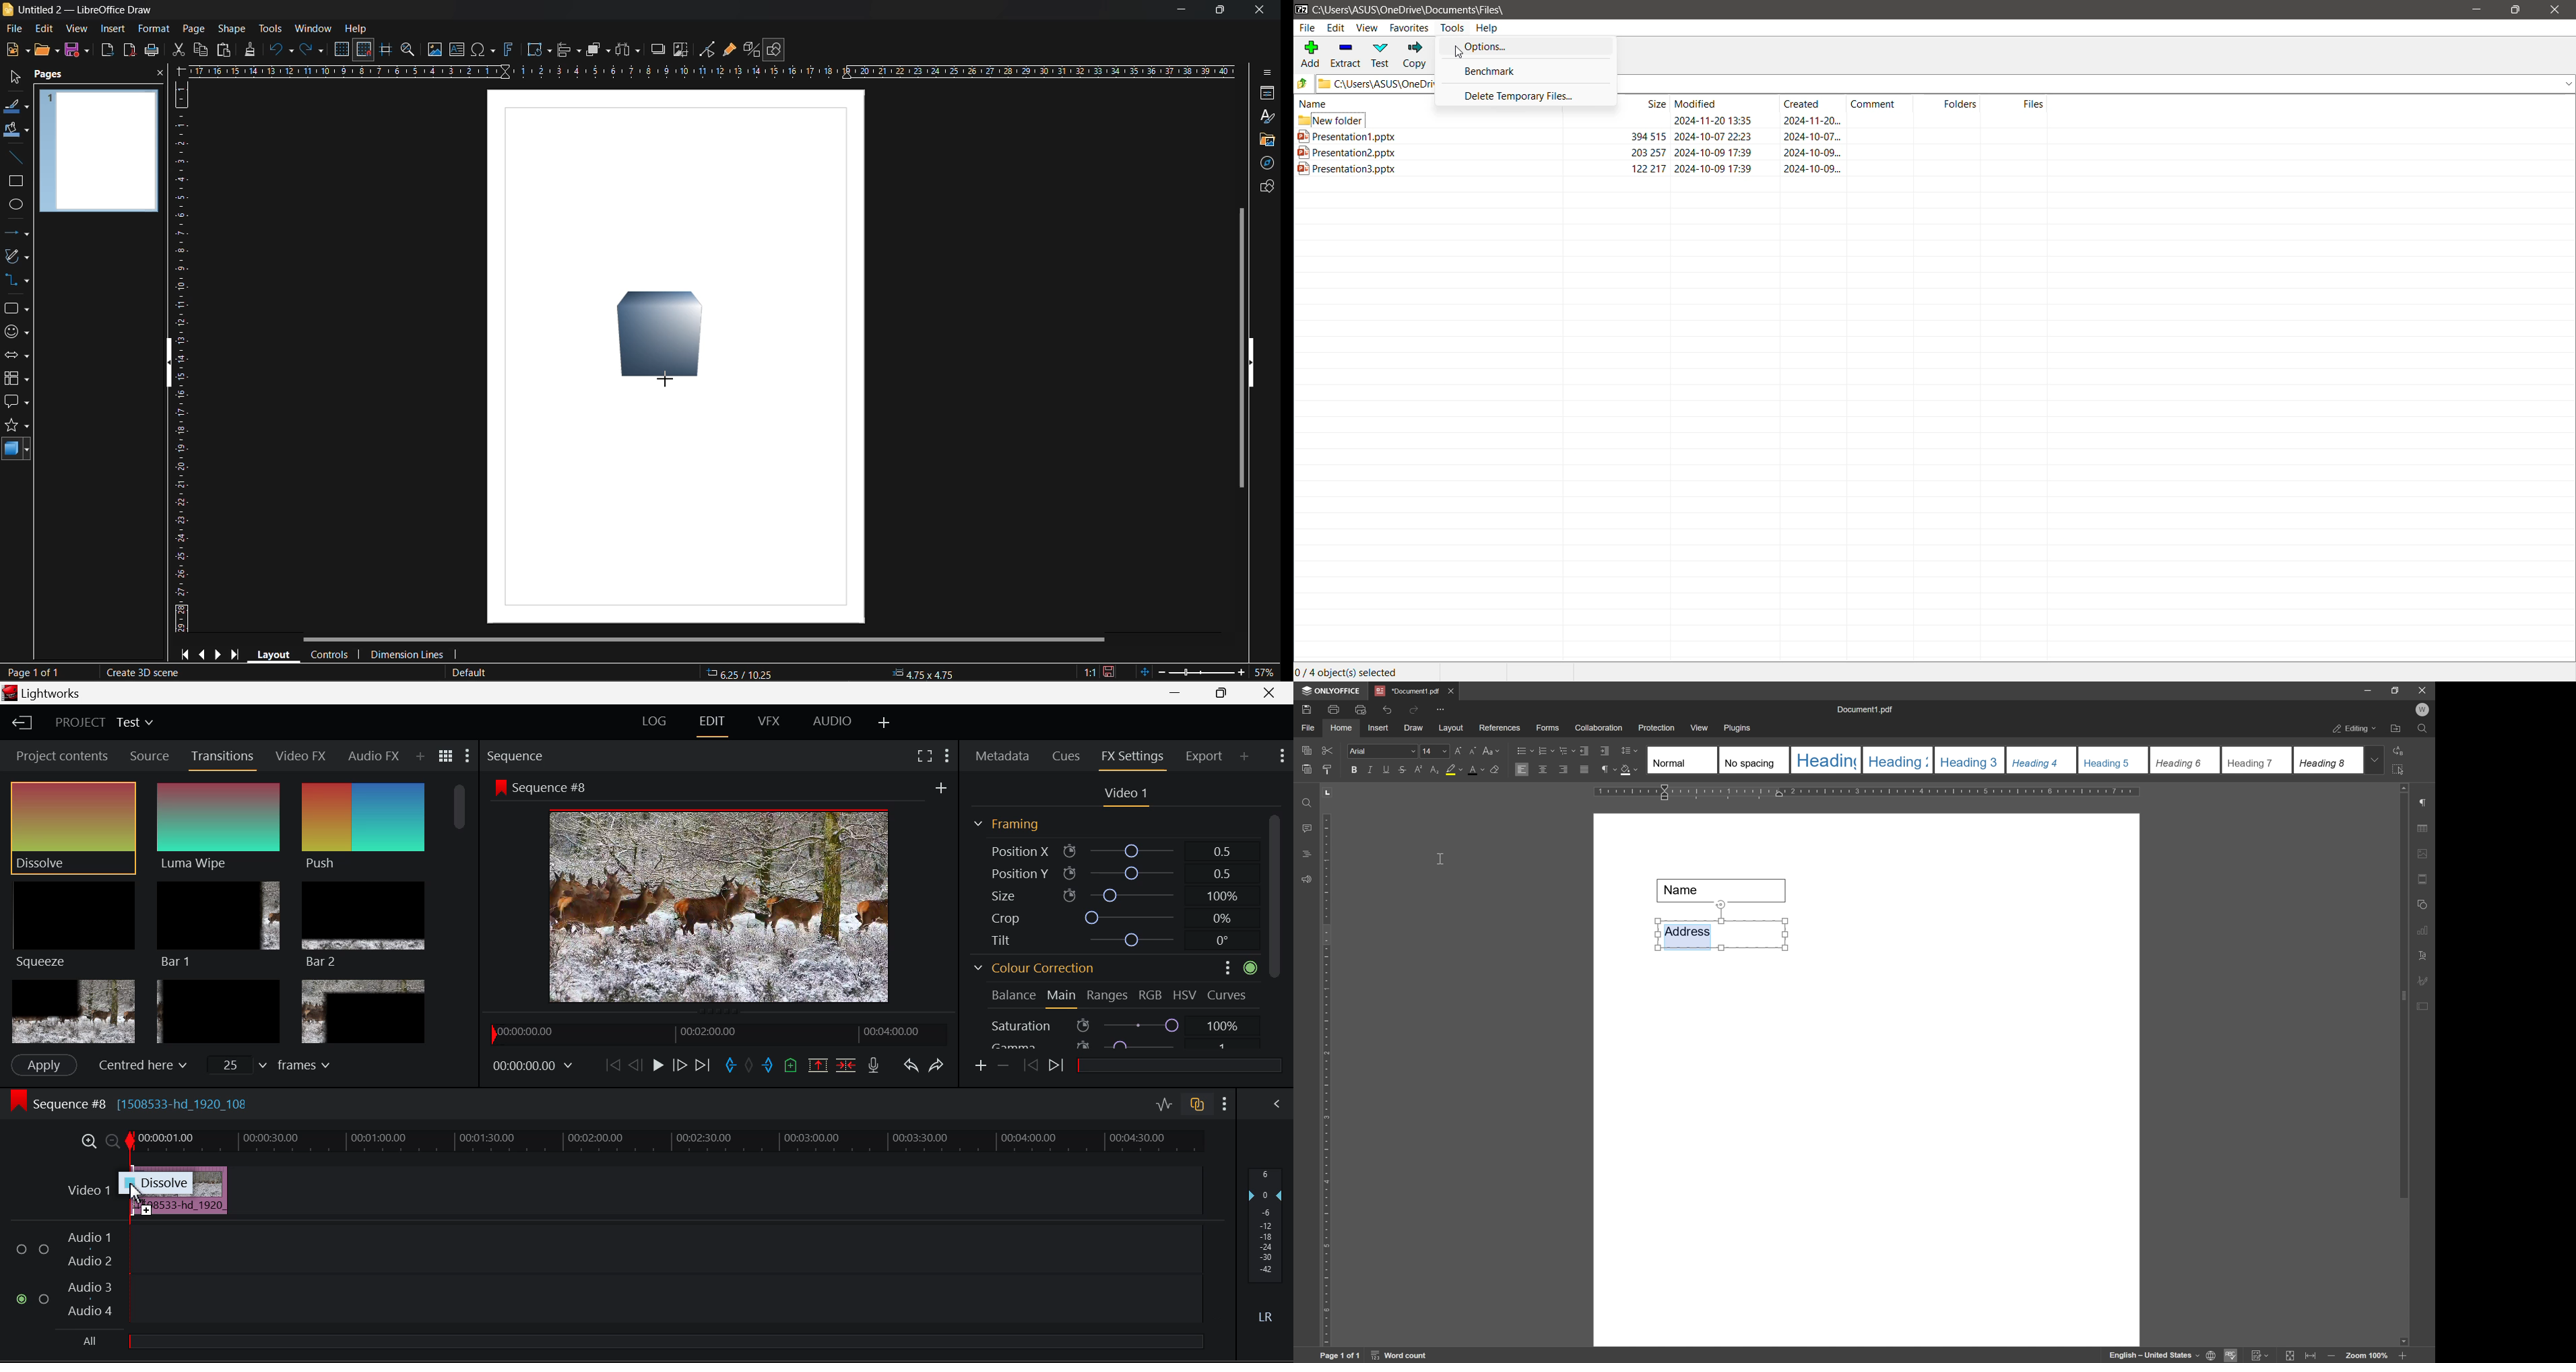 The width and height of the screenshot is (2576, 1372). I want to click on shading, so click(1629, 771).